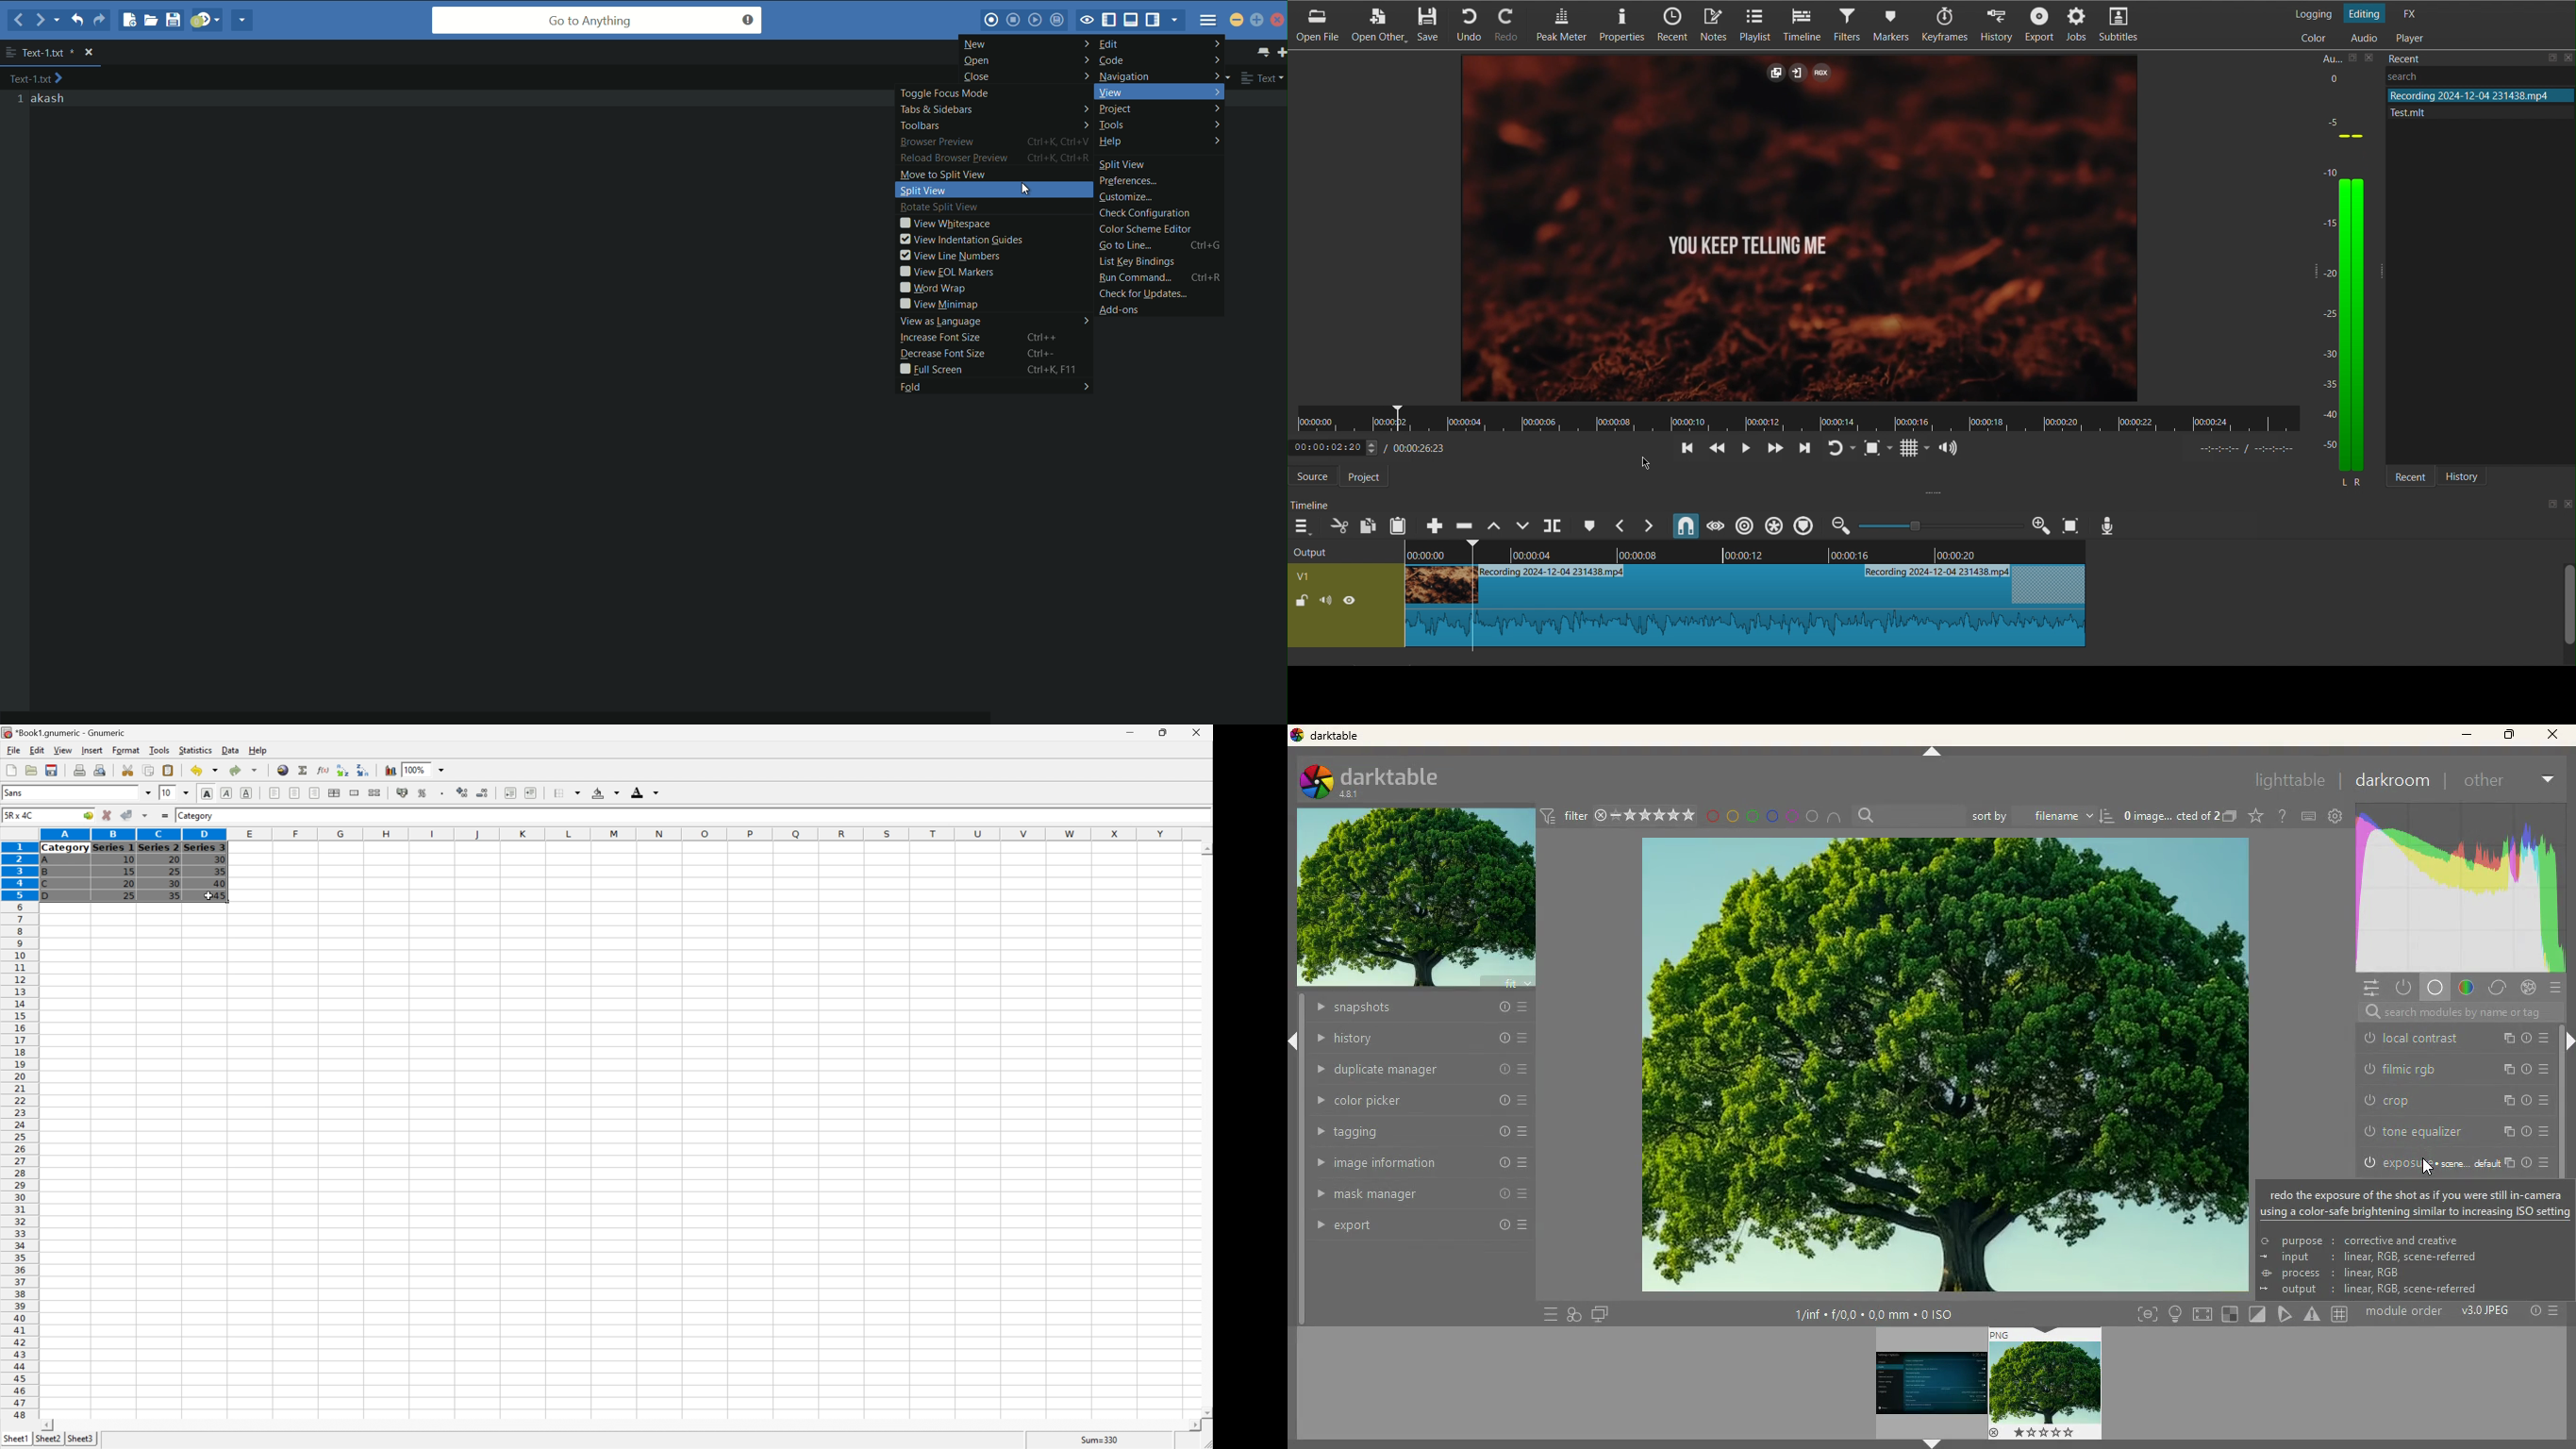  What do you see at coordinates (1523, 525) in the screenshot?
I see `Overwrite` at bounding box center [1523, 525].